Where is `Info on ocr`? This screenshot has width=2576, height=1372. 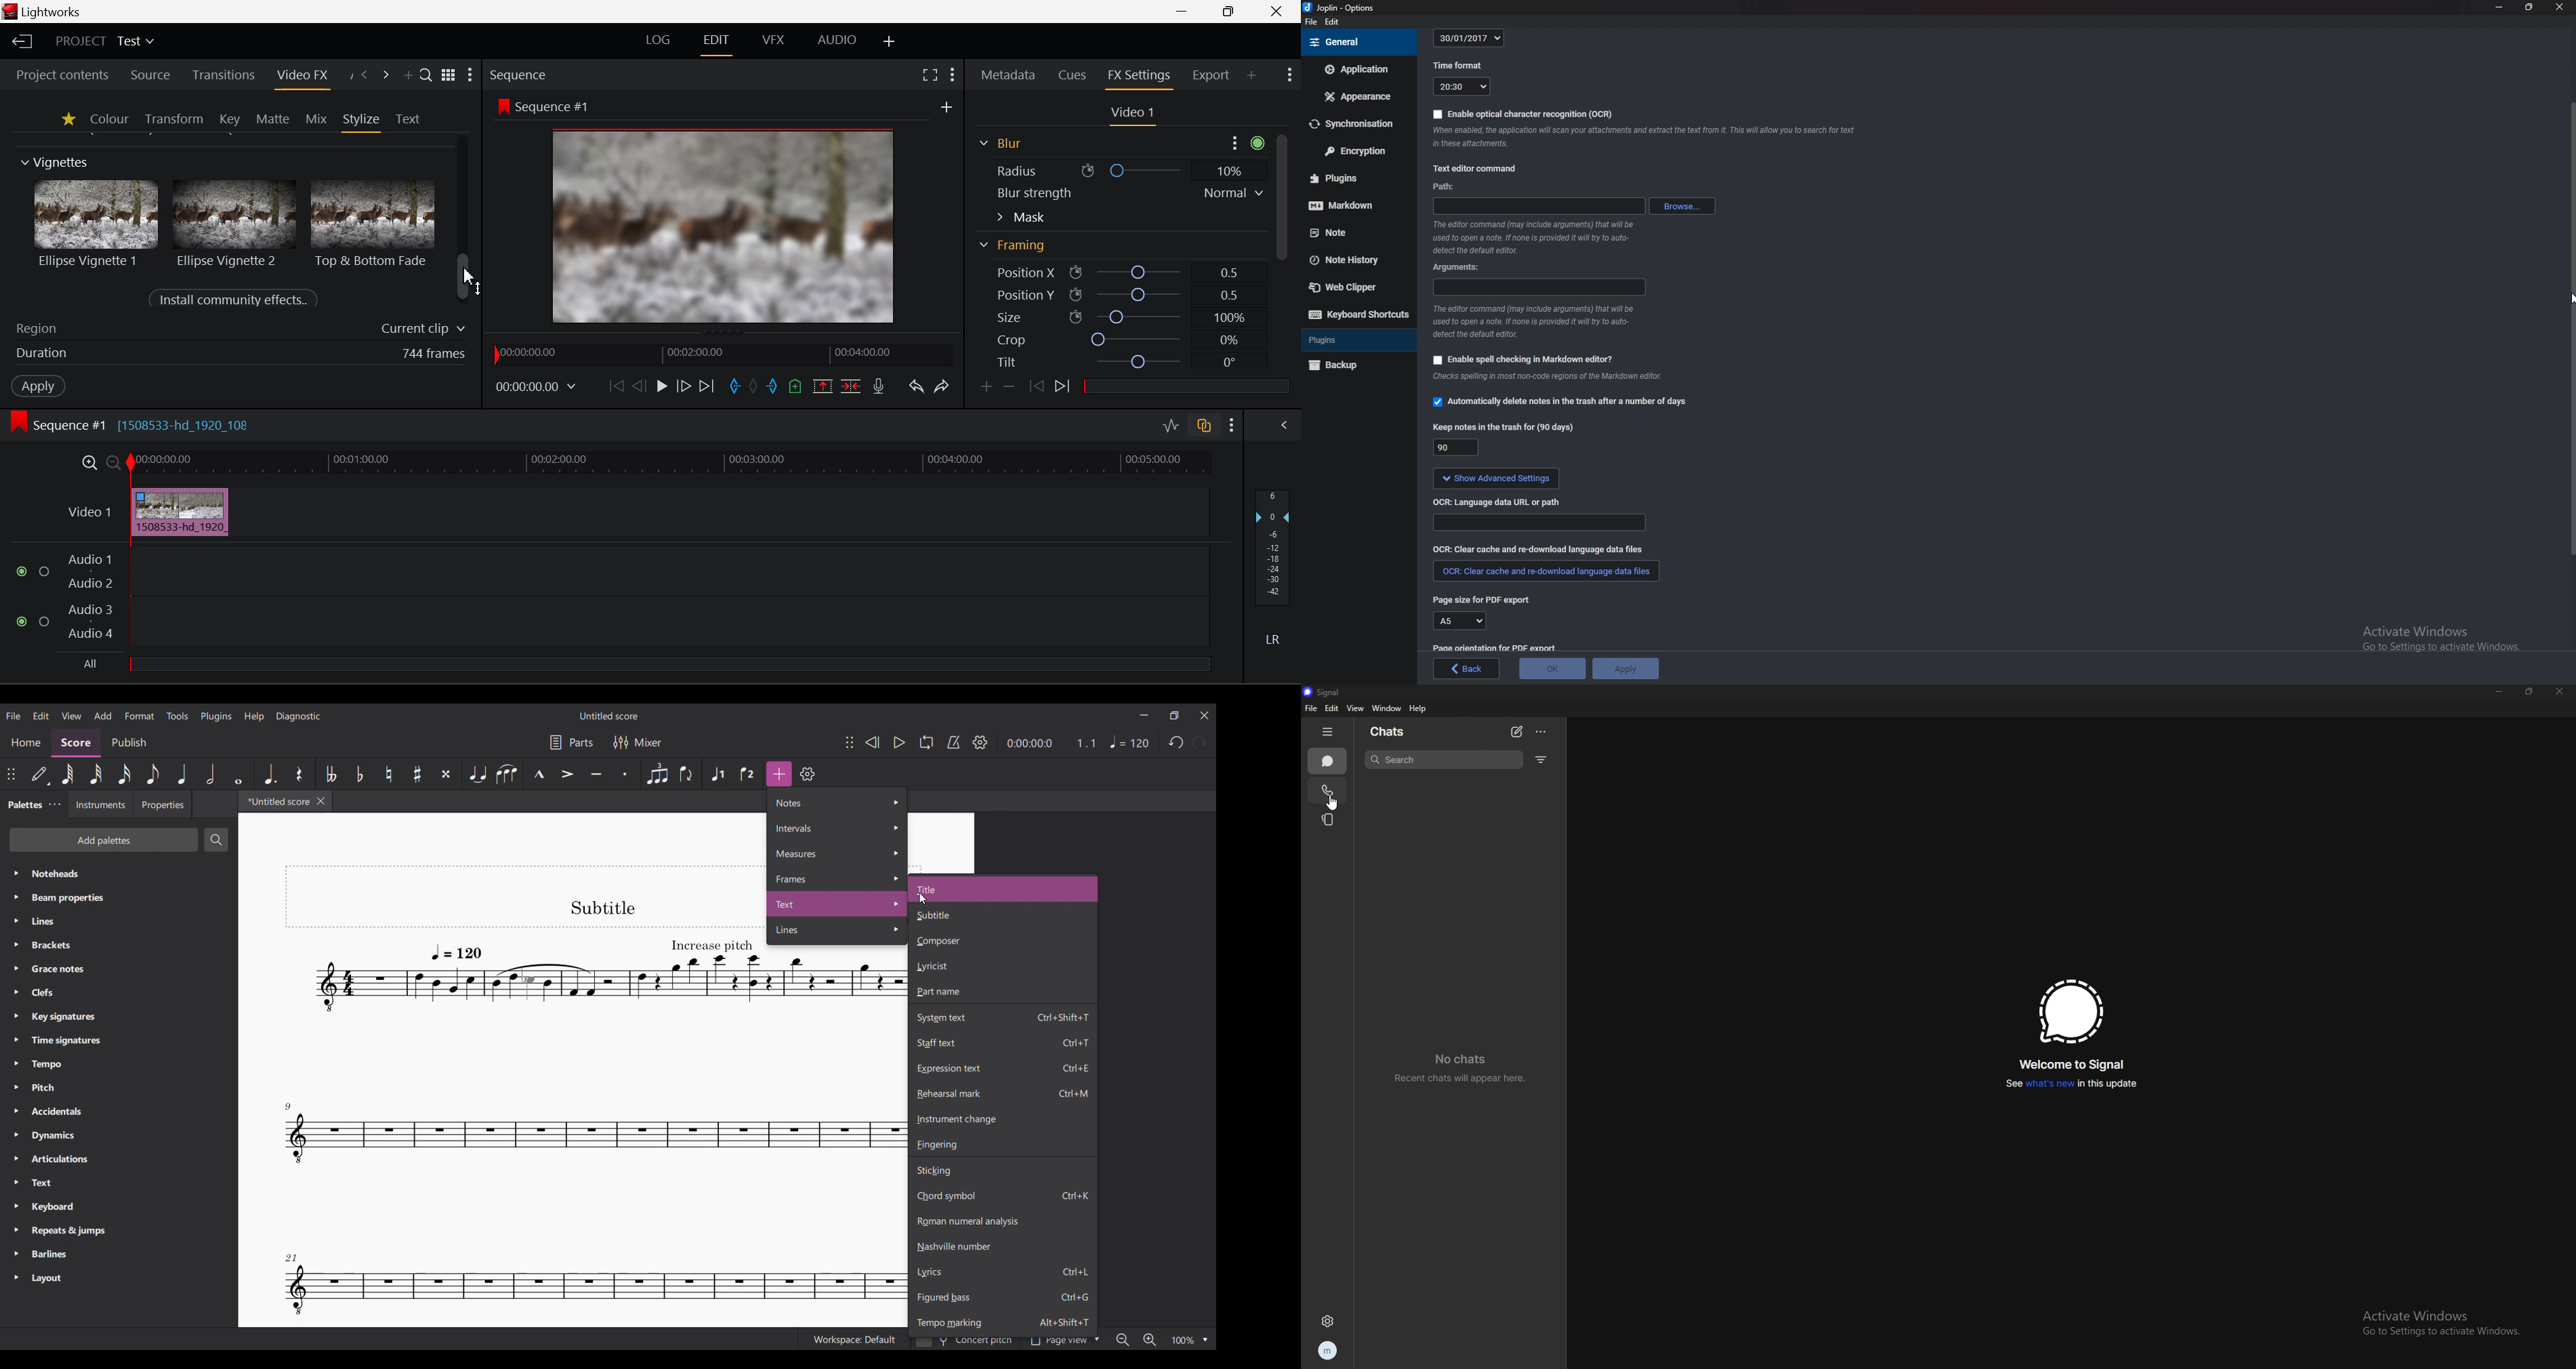 Info on ocr is located at coordinates (1646, 138).